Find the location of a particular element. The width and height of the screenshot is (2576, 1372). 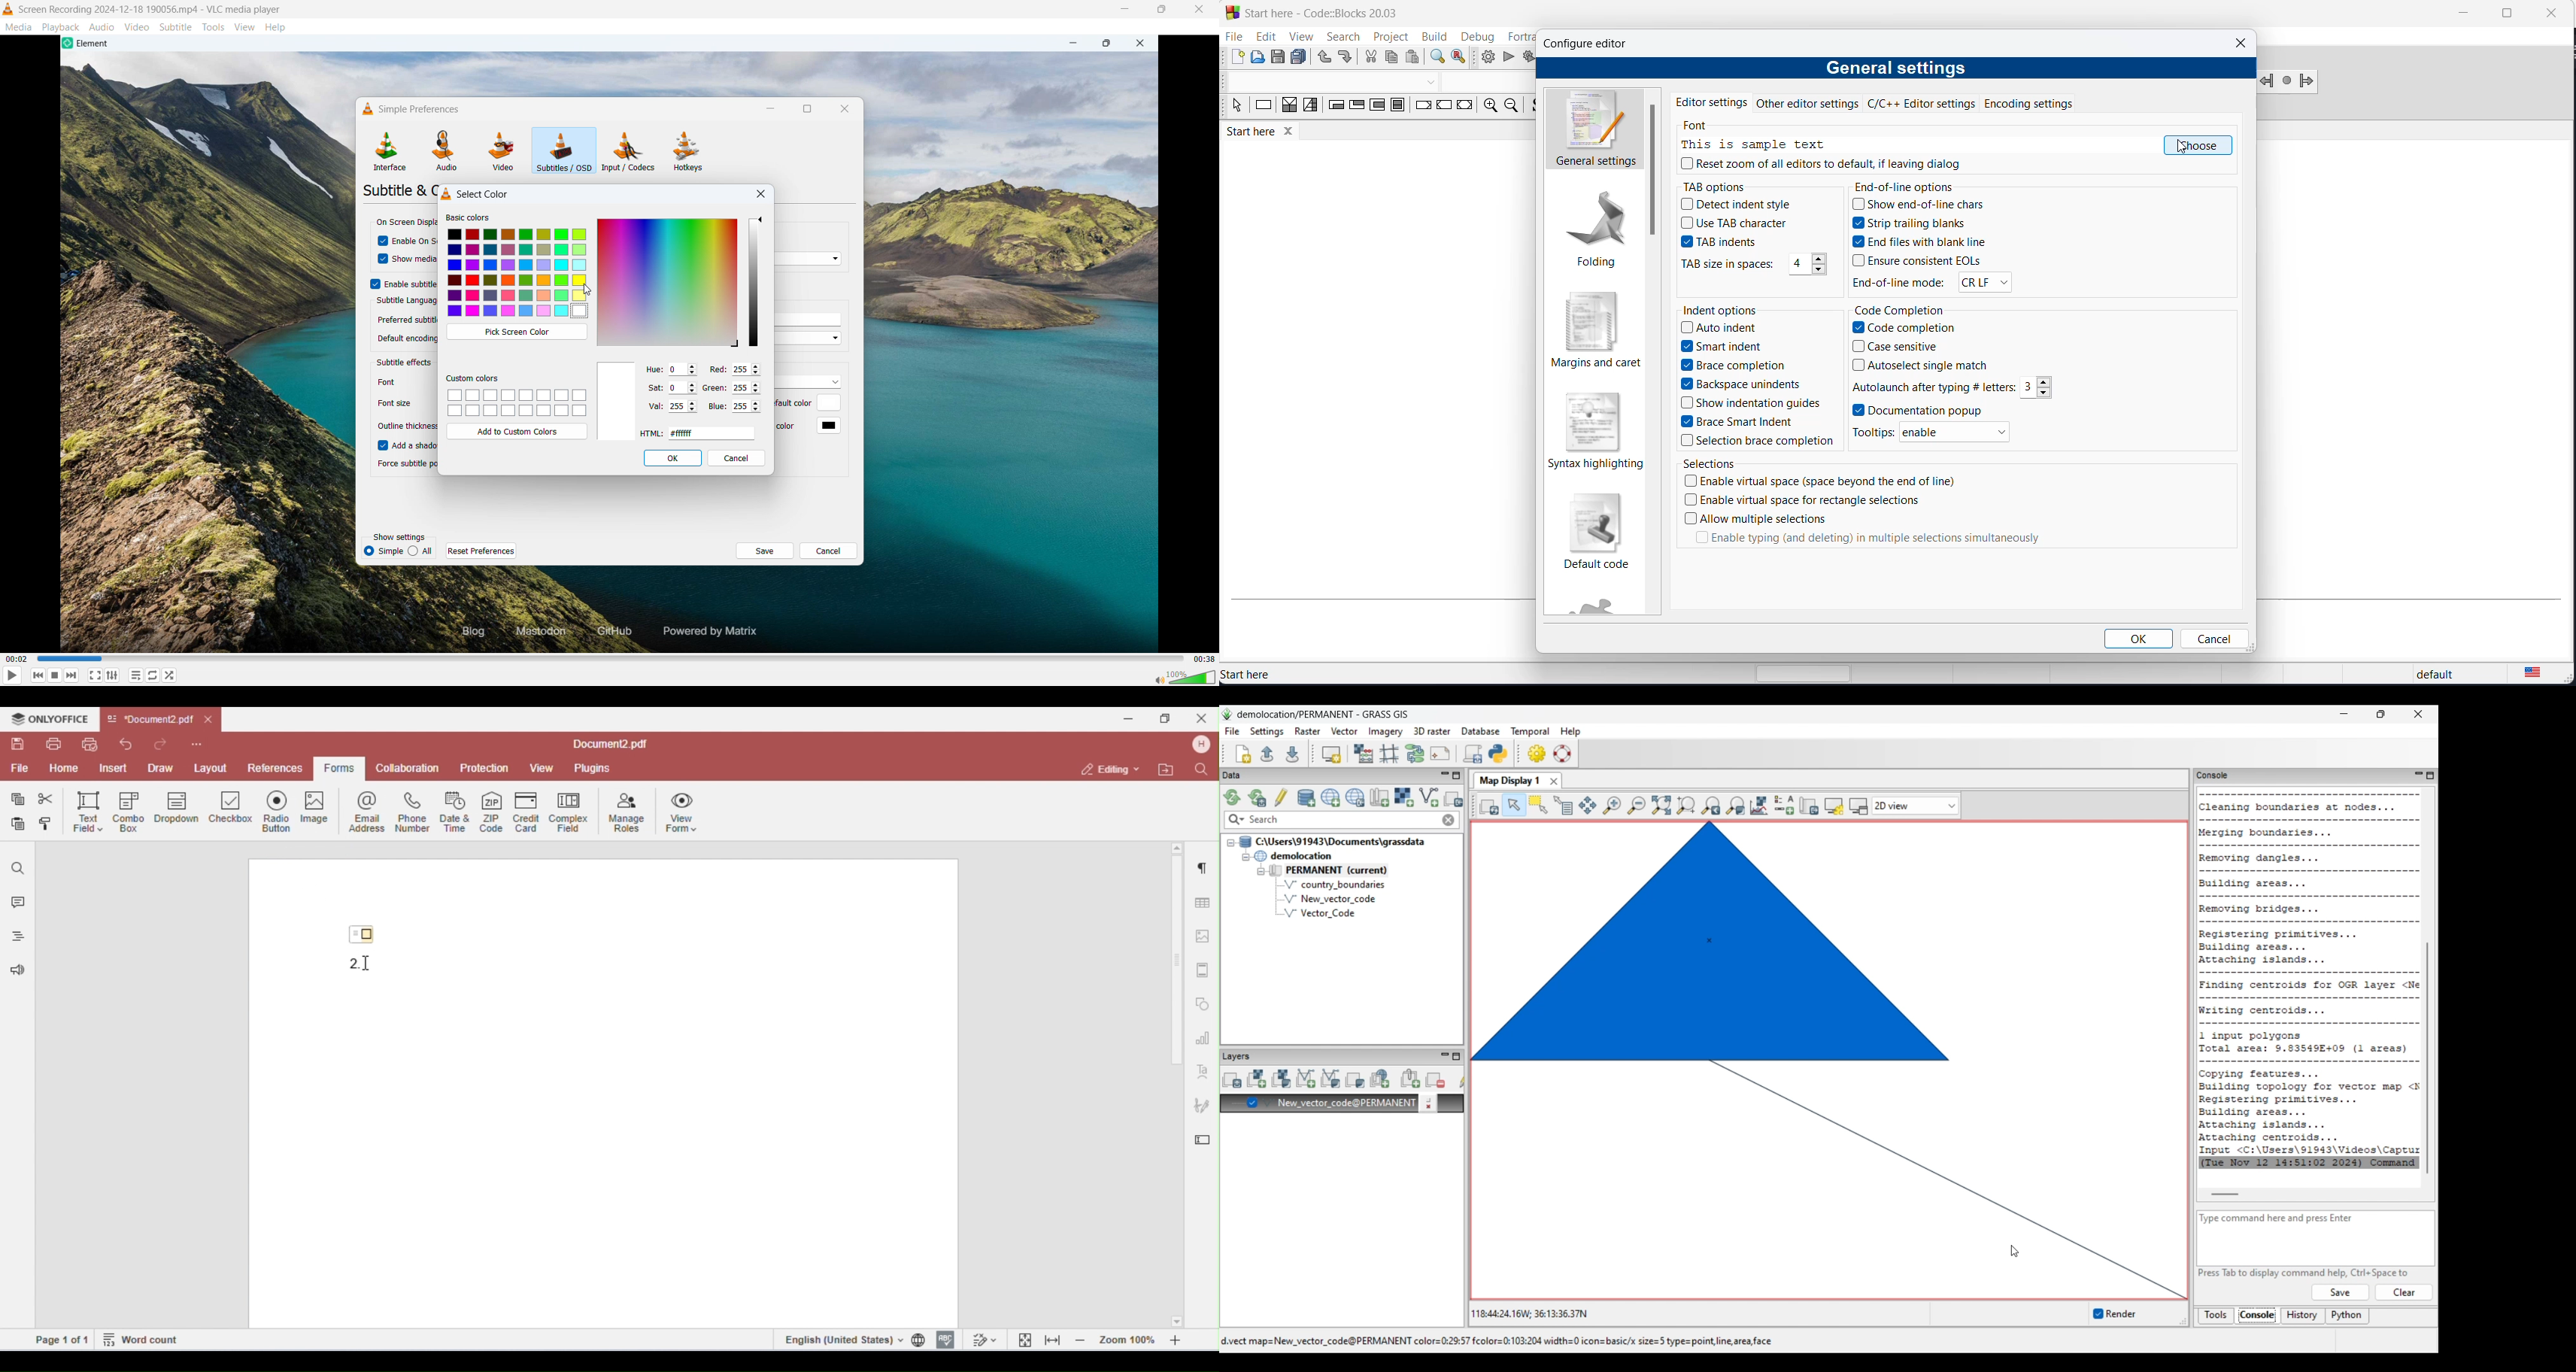

brace smart indent is located at coordinates (1742, 423).